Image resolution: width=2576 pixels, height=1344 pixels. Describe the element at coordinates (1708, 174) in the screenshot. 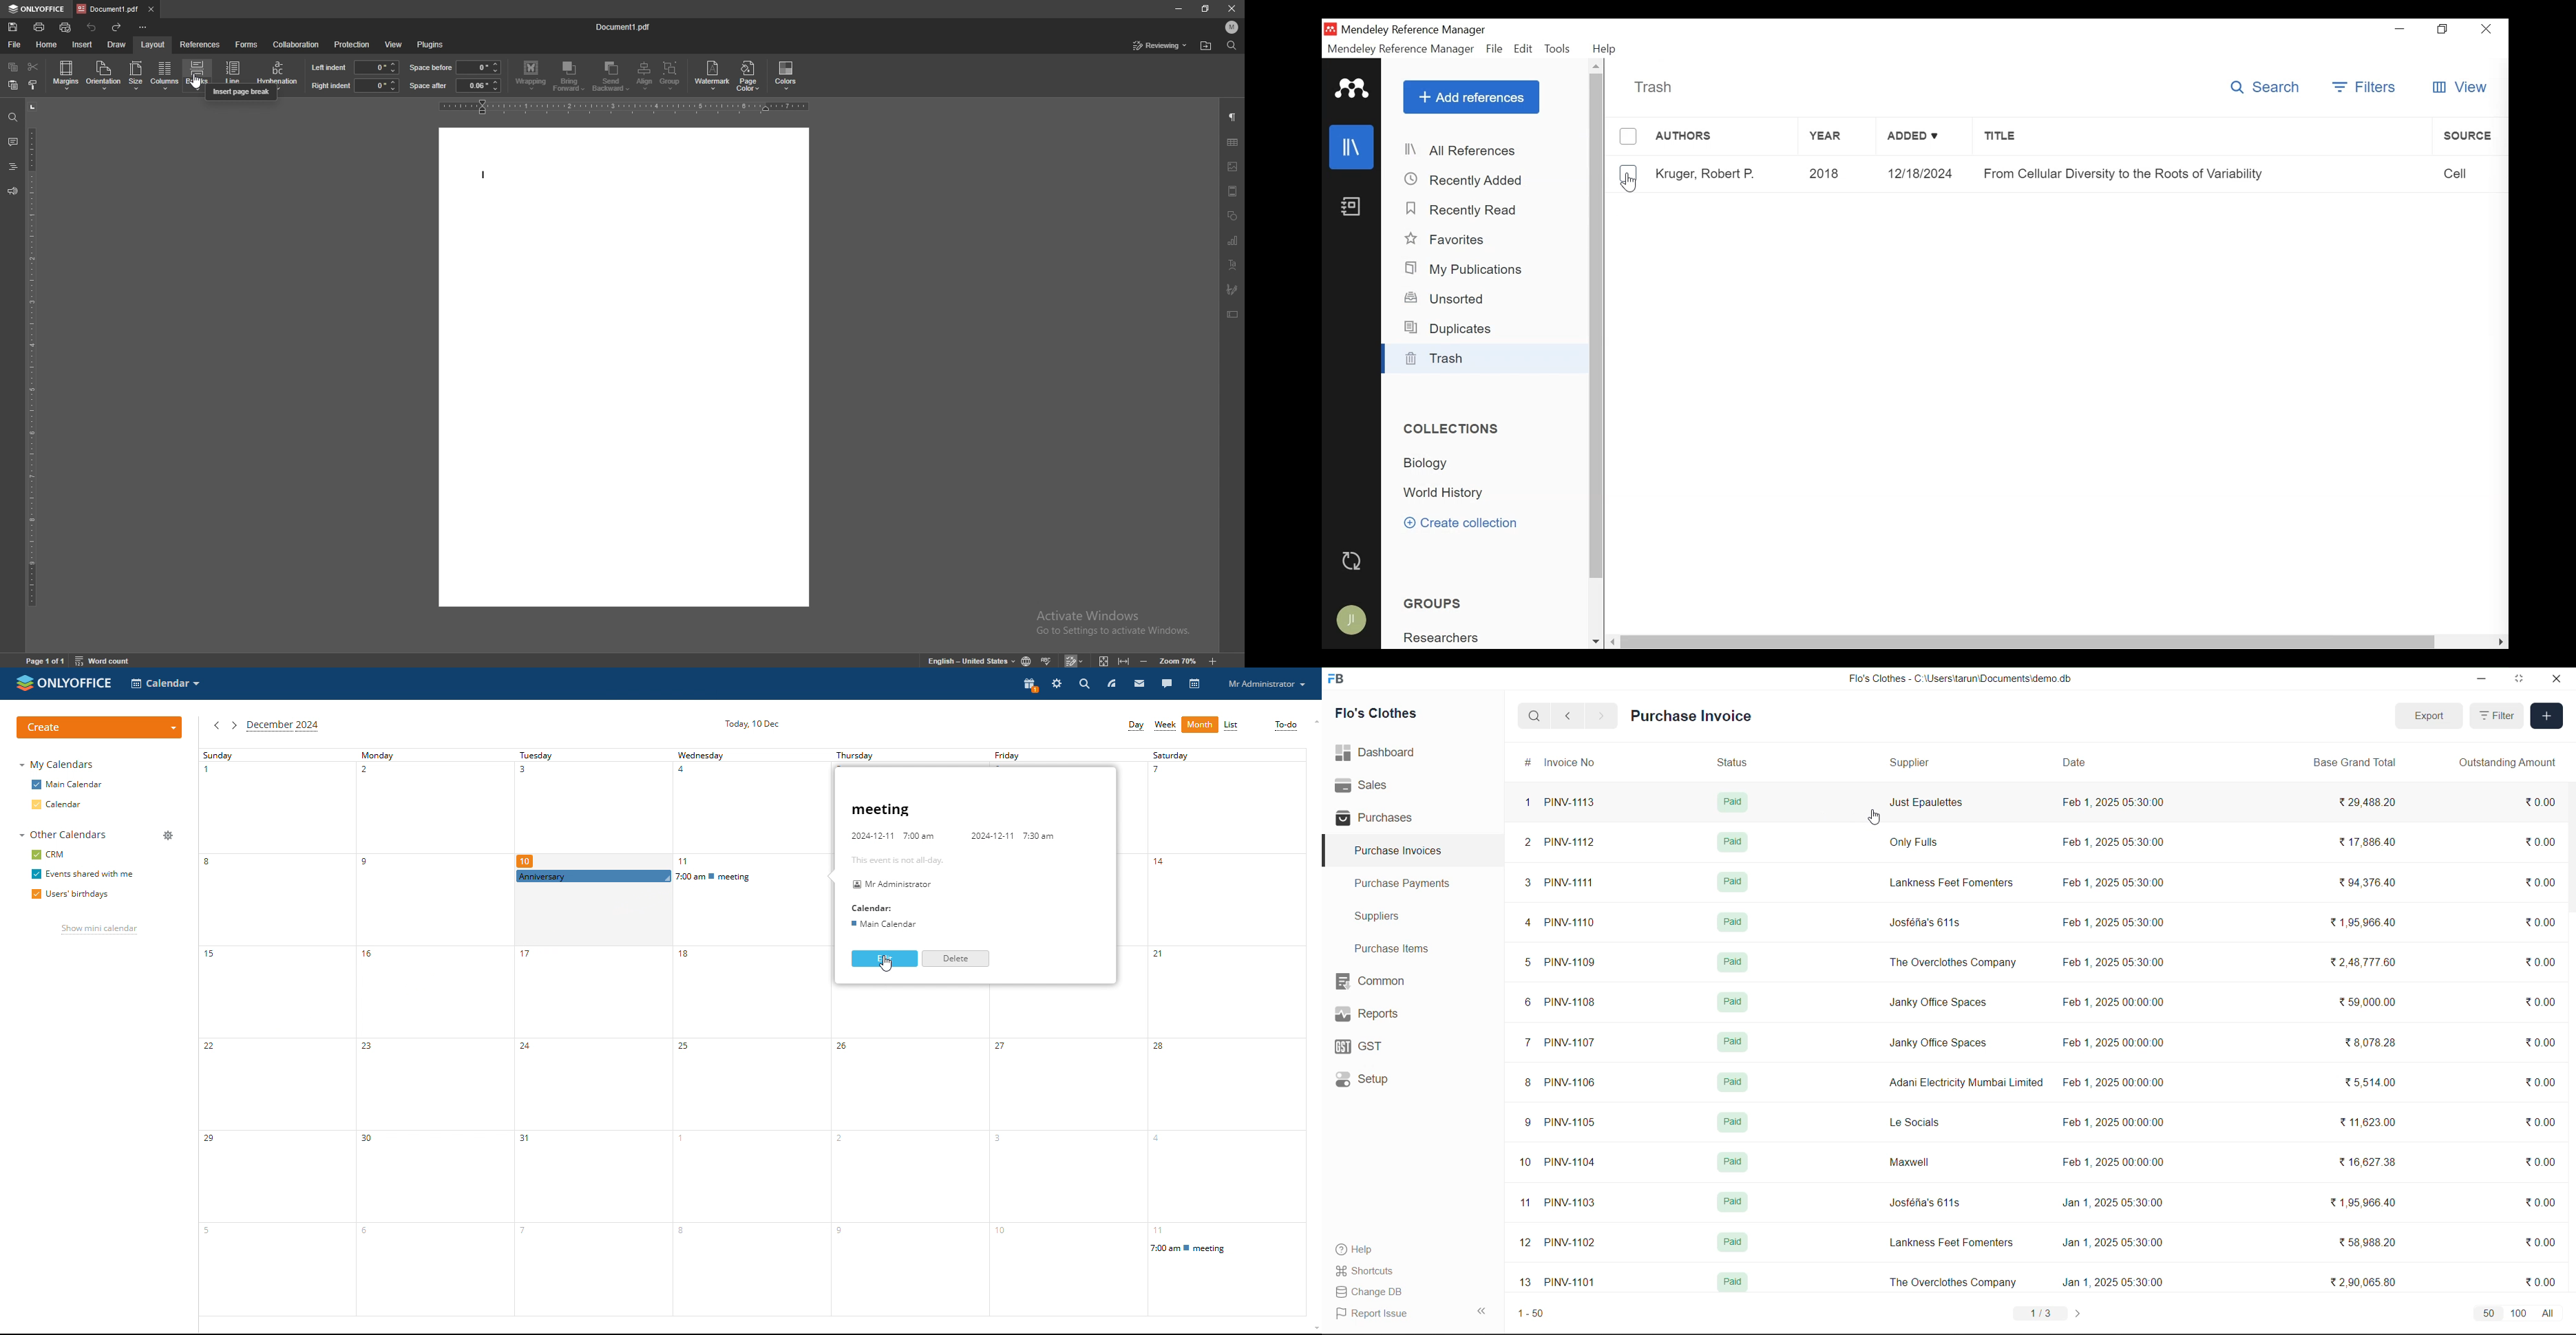

I see `Kruger, Robert P.` at that location.